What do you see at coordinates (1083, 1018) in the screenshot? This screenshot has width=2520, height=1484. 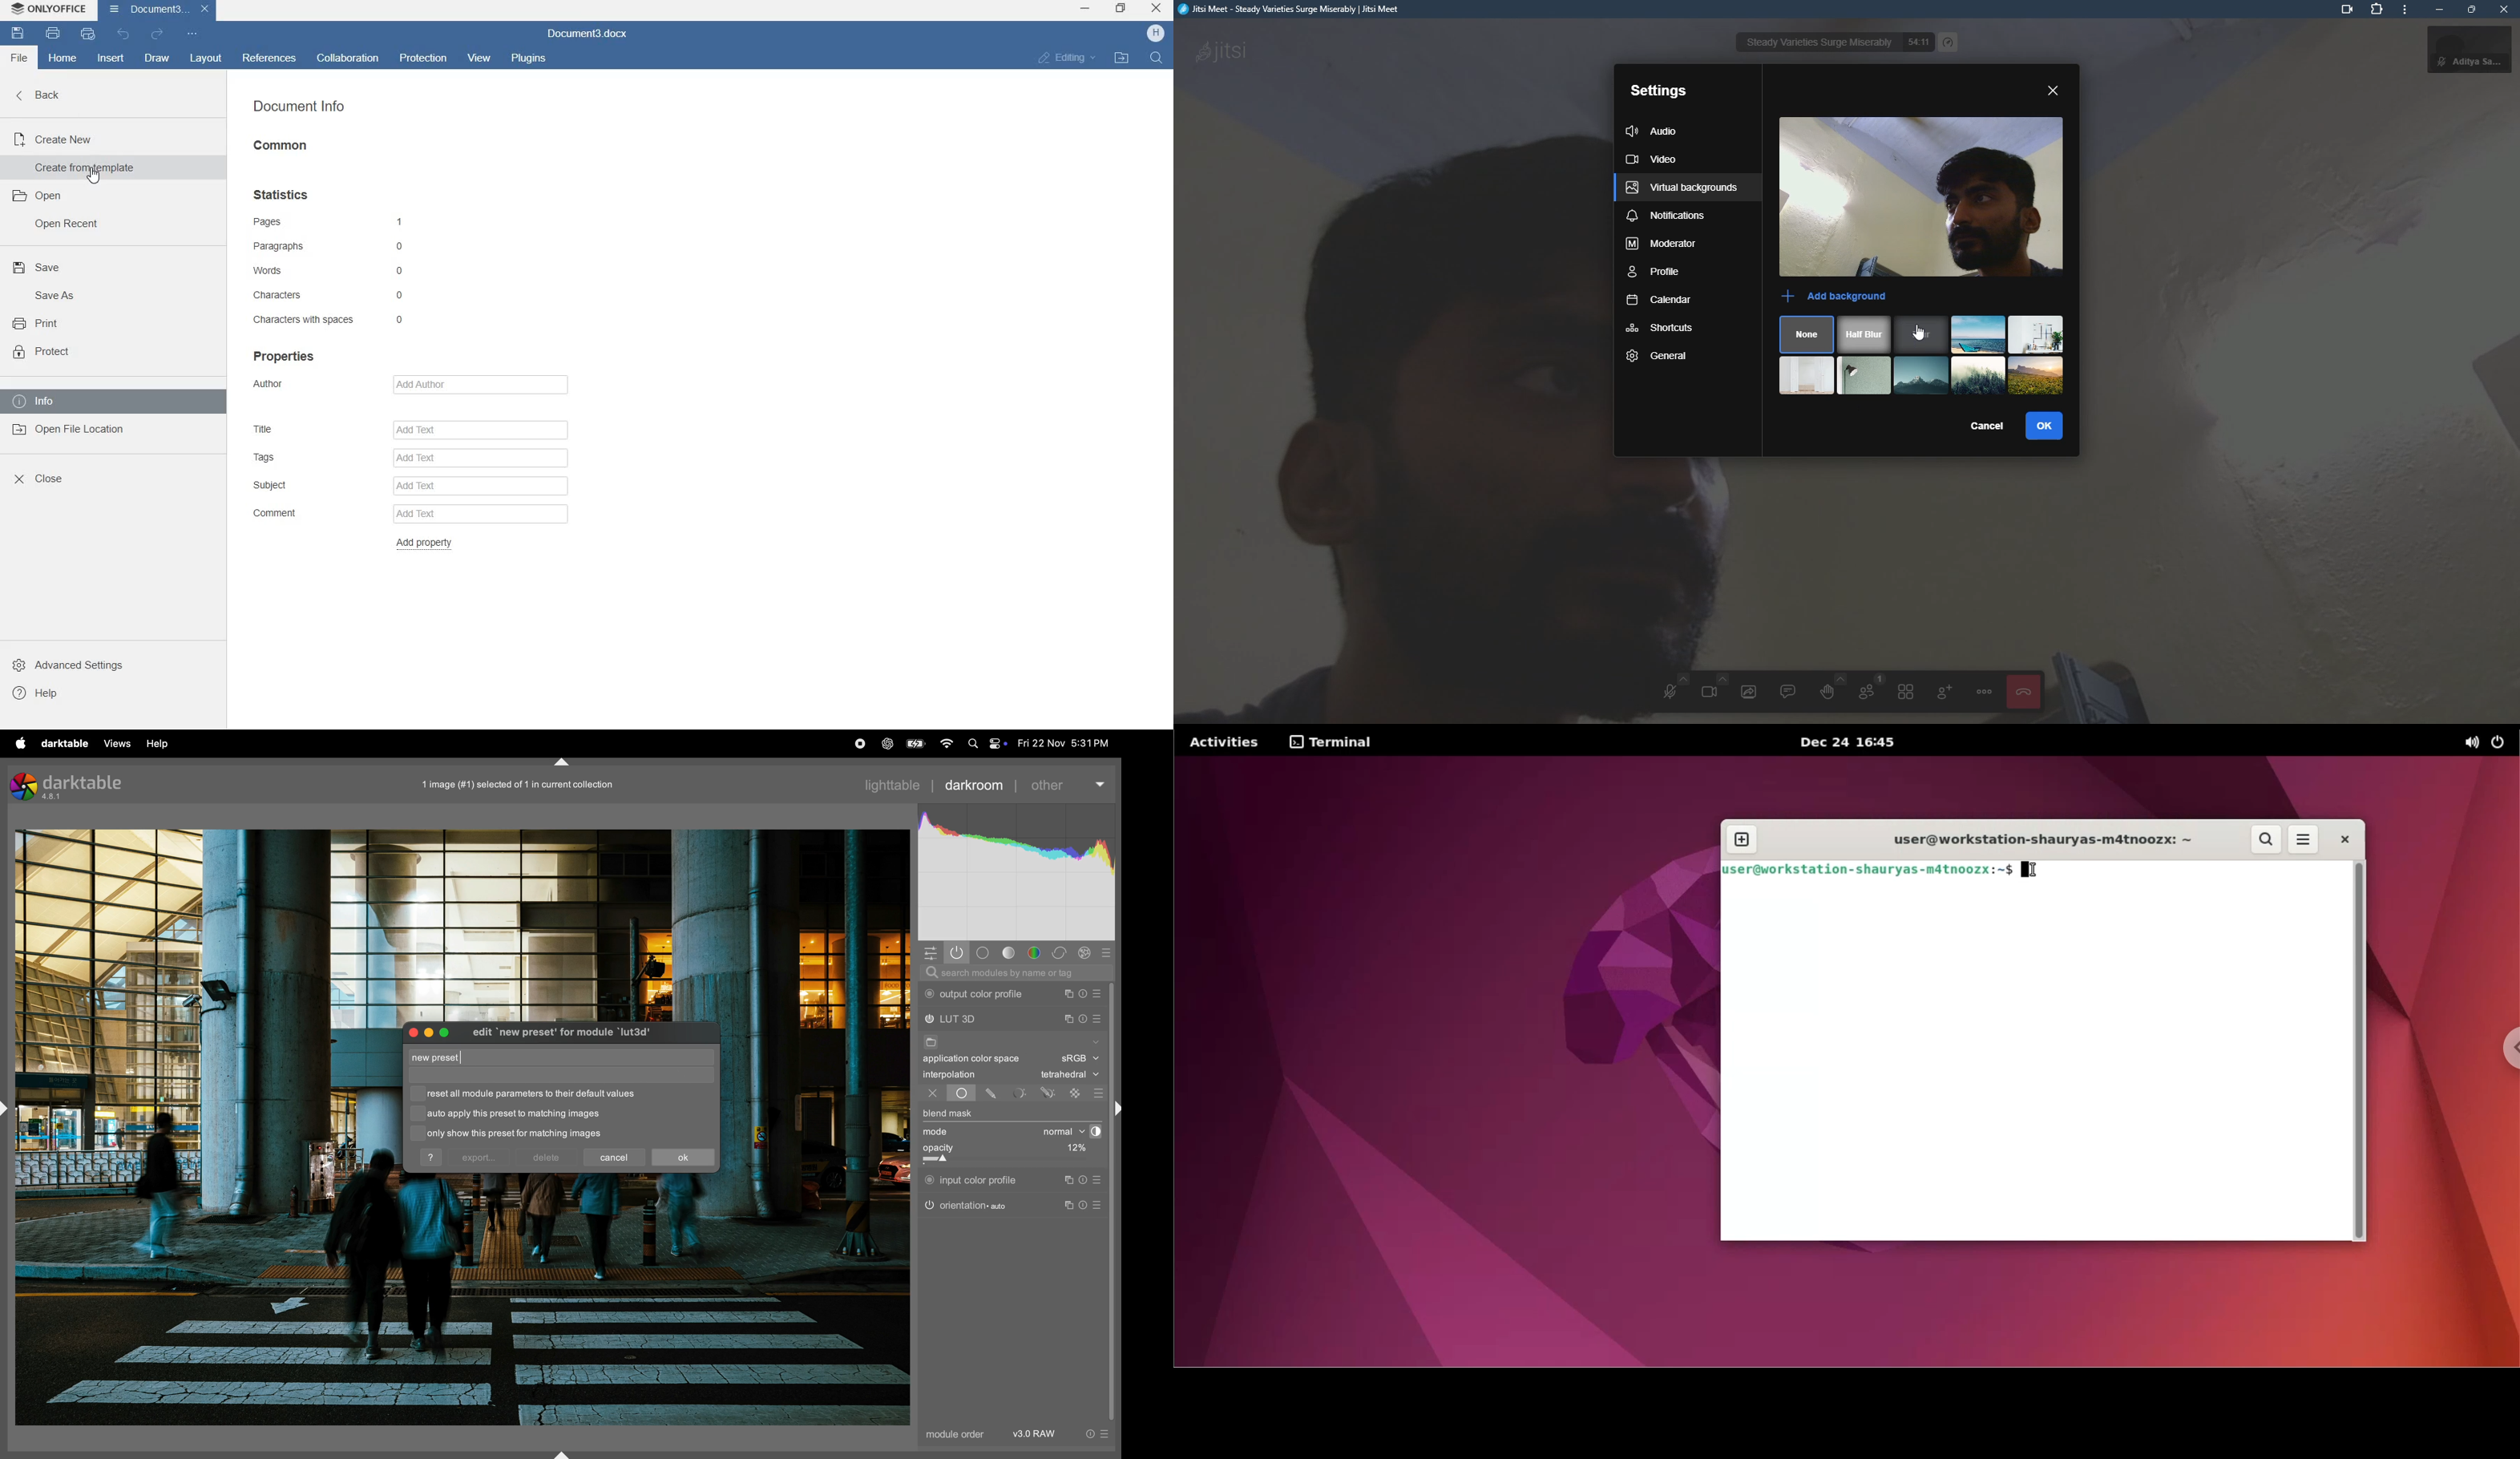 I see `reset parameters` at bounding box center [1083, 1018].